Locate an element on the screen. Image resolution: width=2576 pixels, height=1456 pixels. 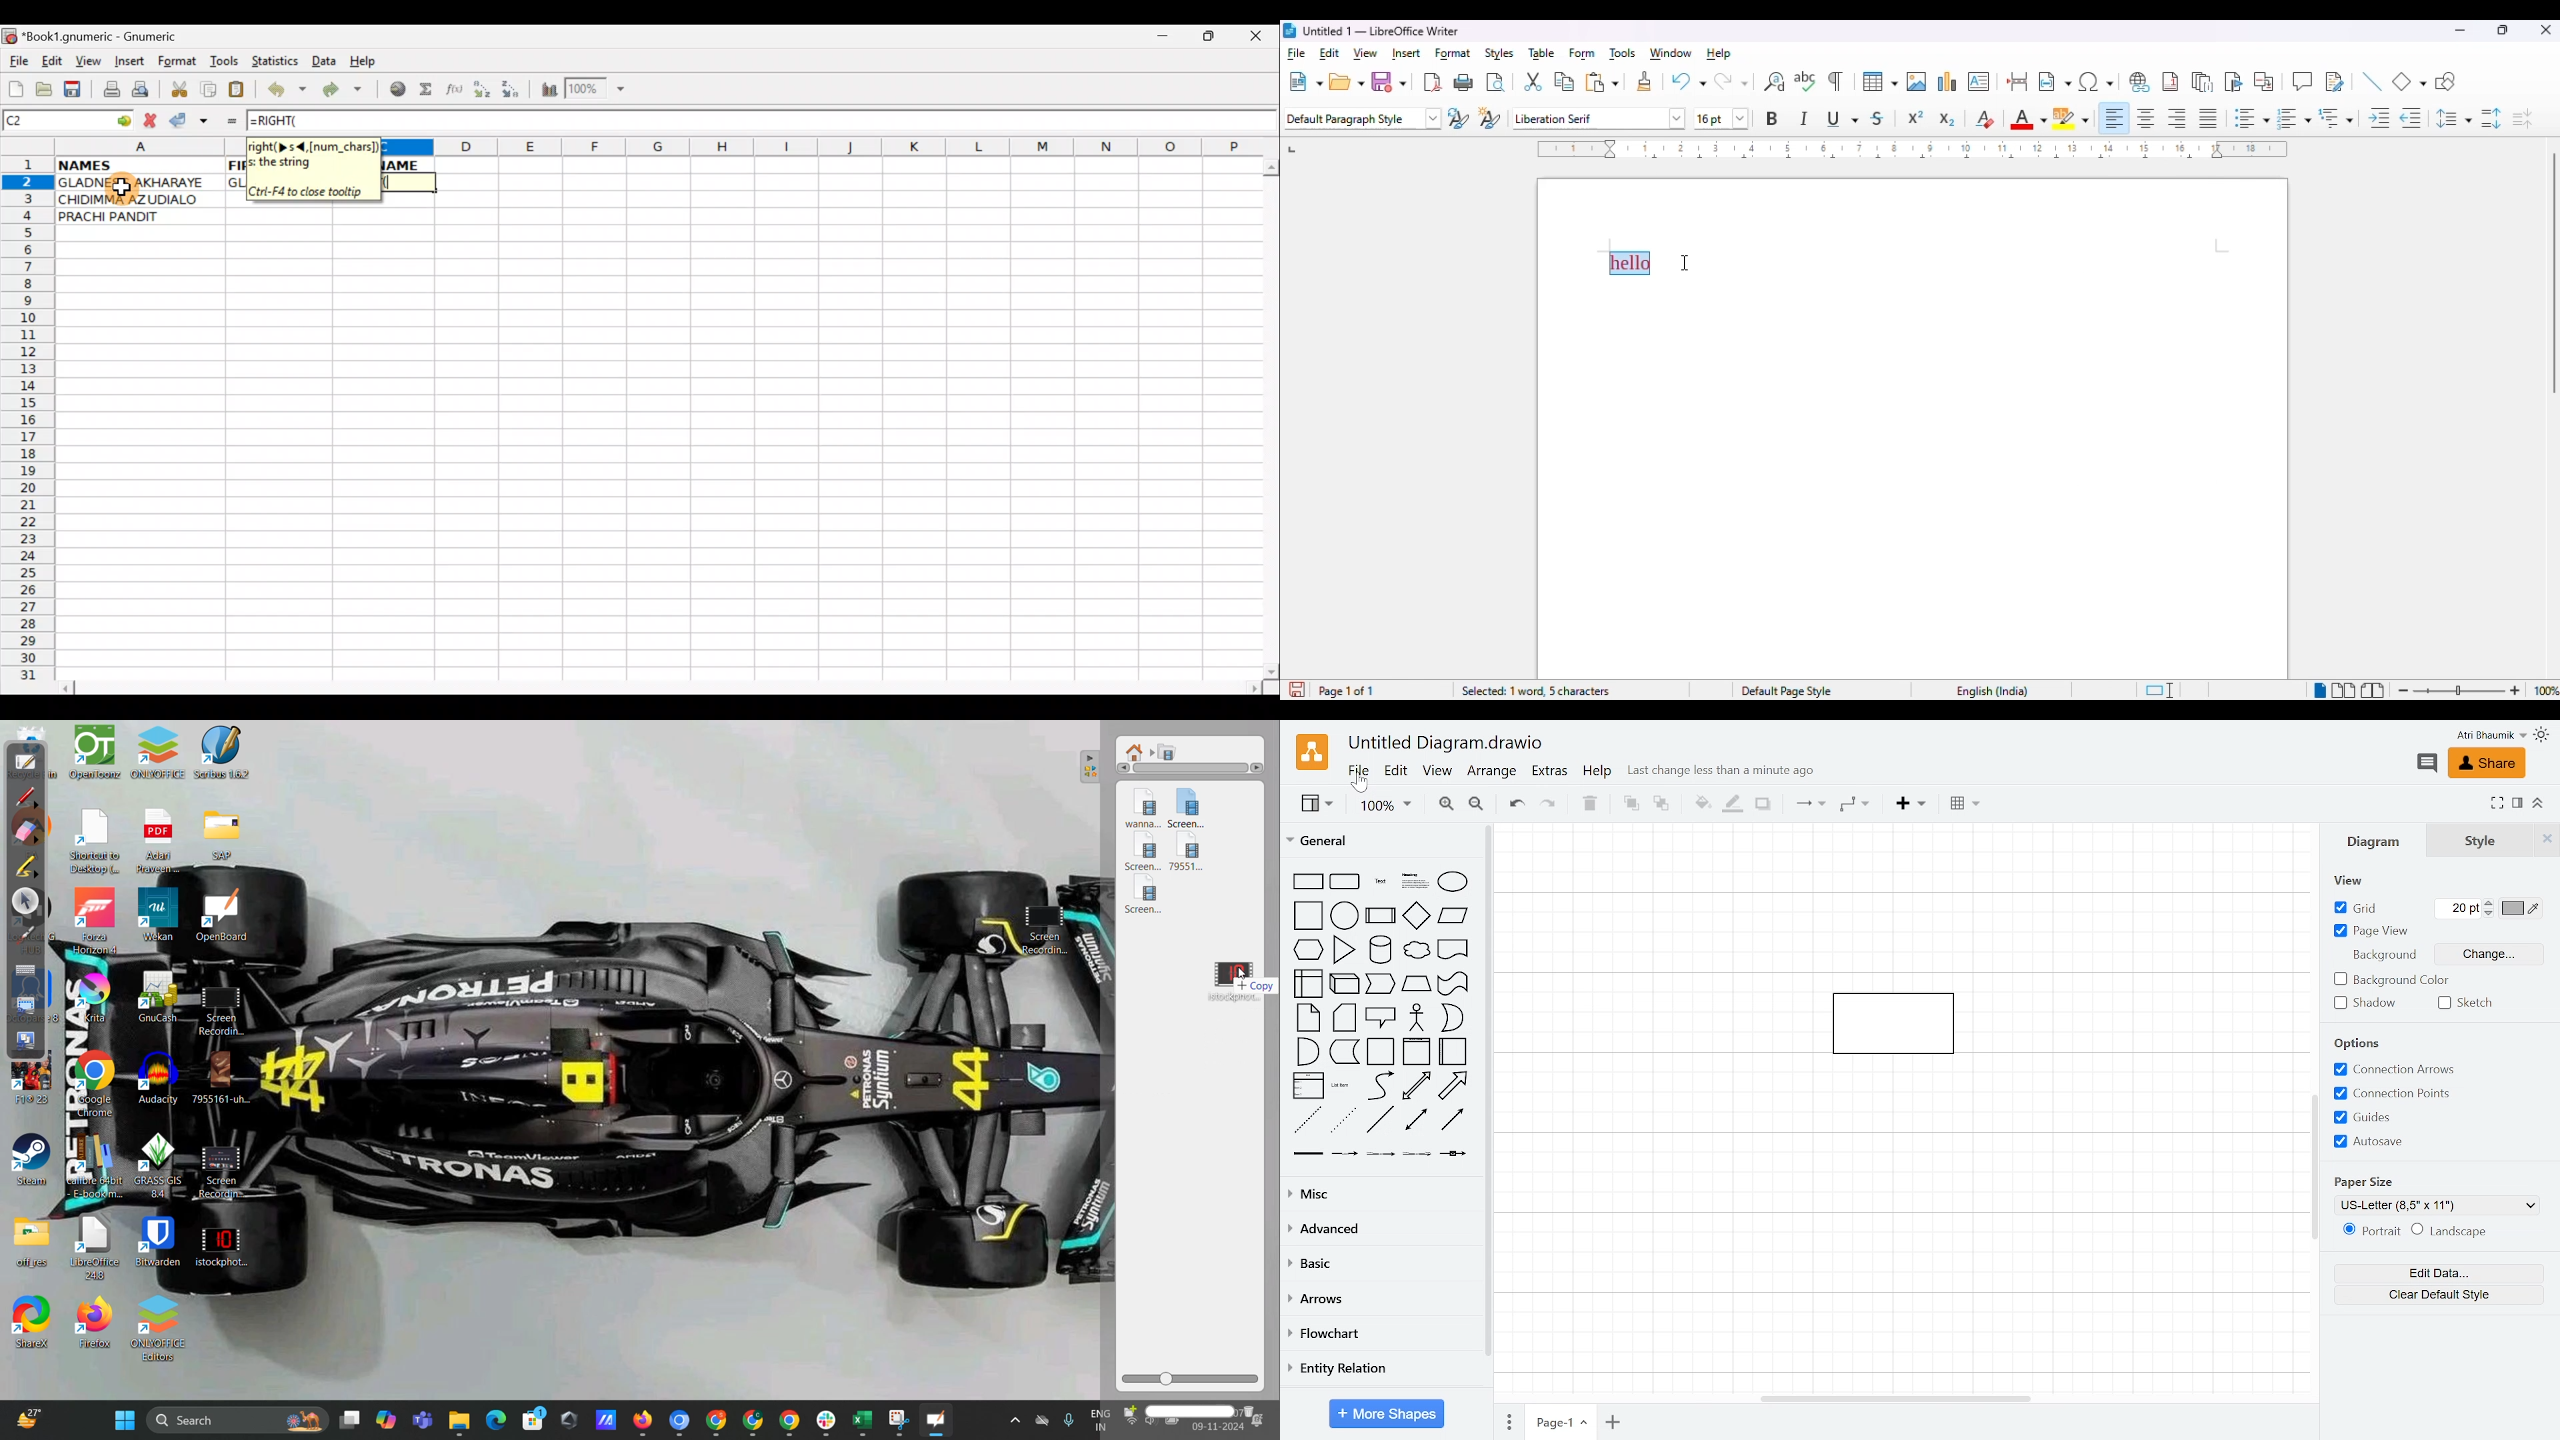
italic is located at coordinates (1804, 117).